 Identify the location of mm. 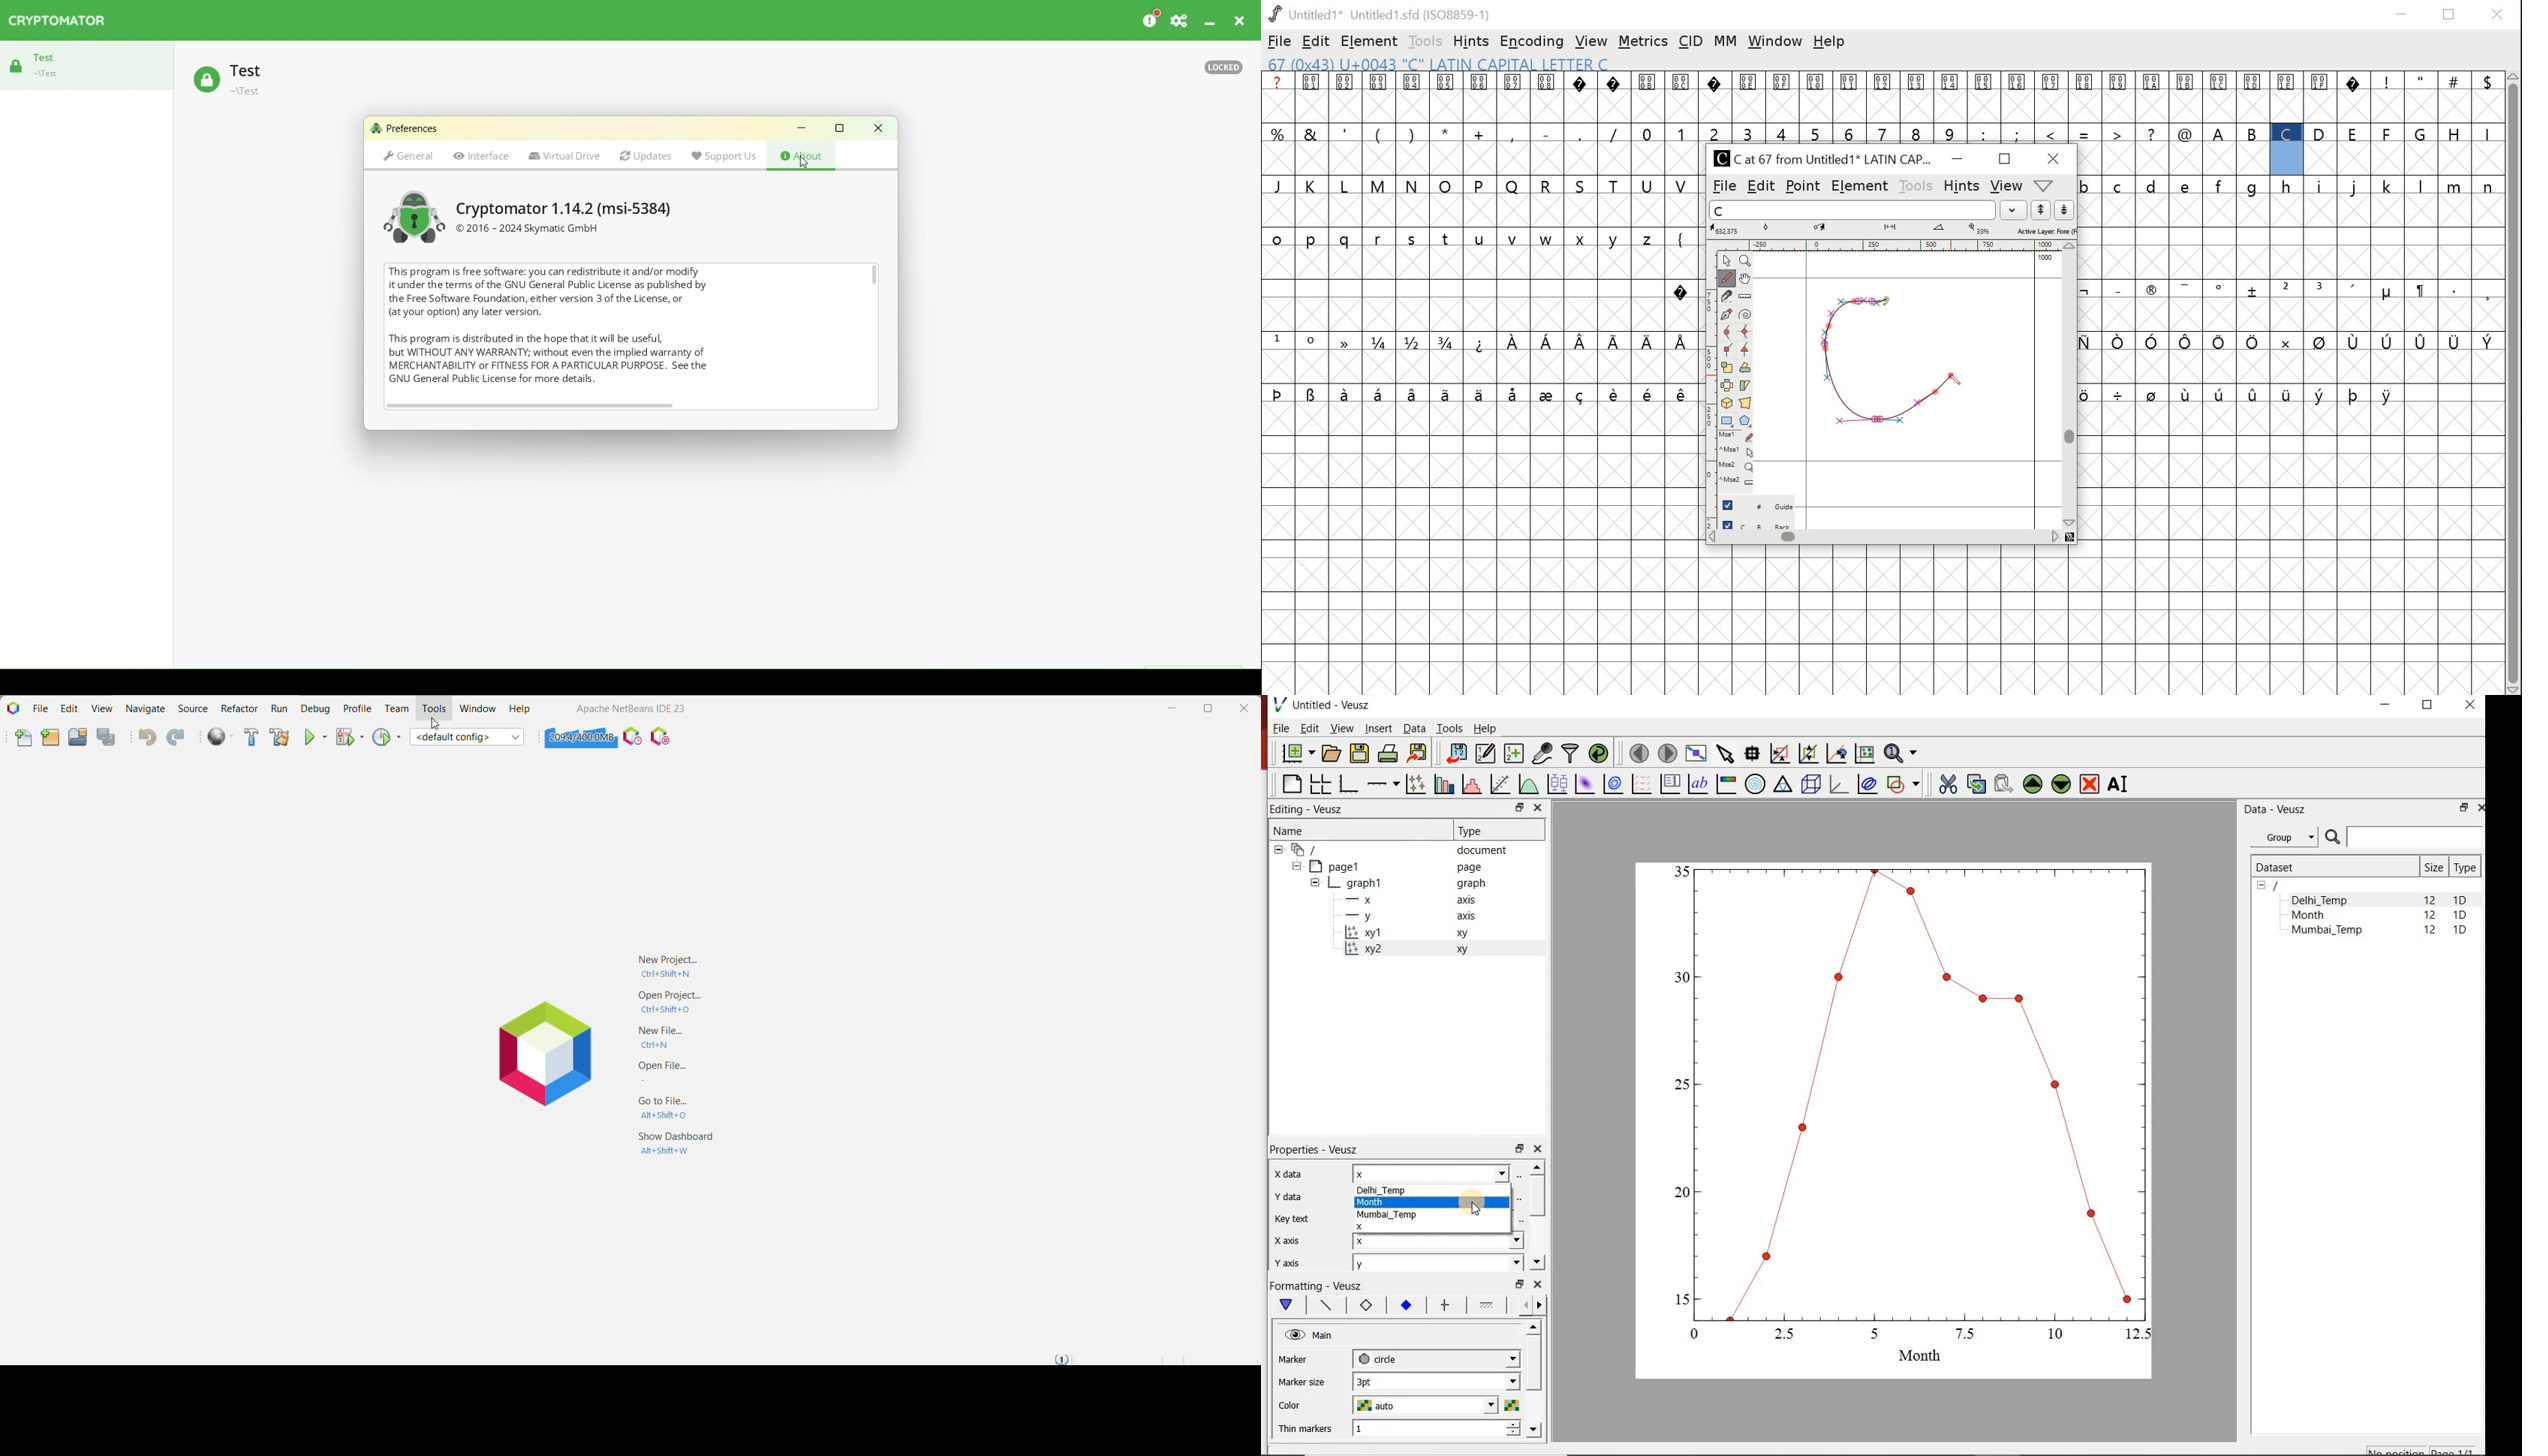
(1723, 43).